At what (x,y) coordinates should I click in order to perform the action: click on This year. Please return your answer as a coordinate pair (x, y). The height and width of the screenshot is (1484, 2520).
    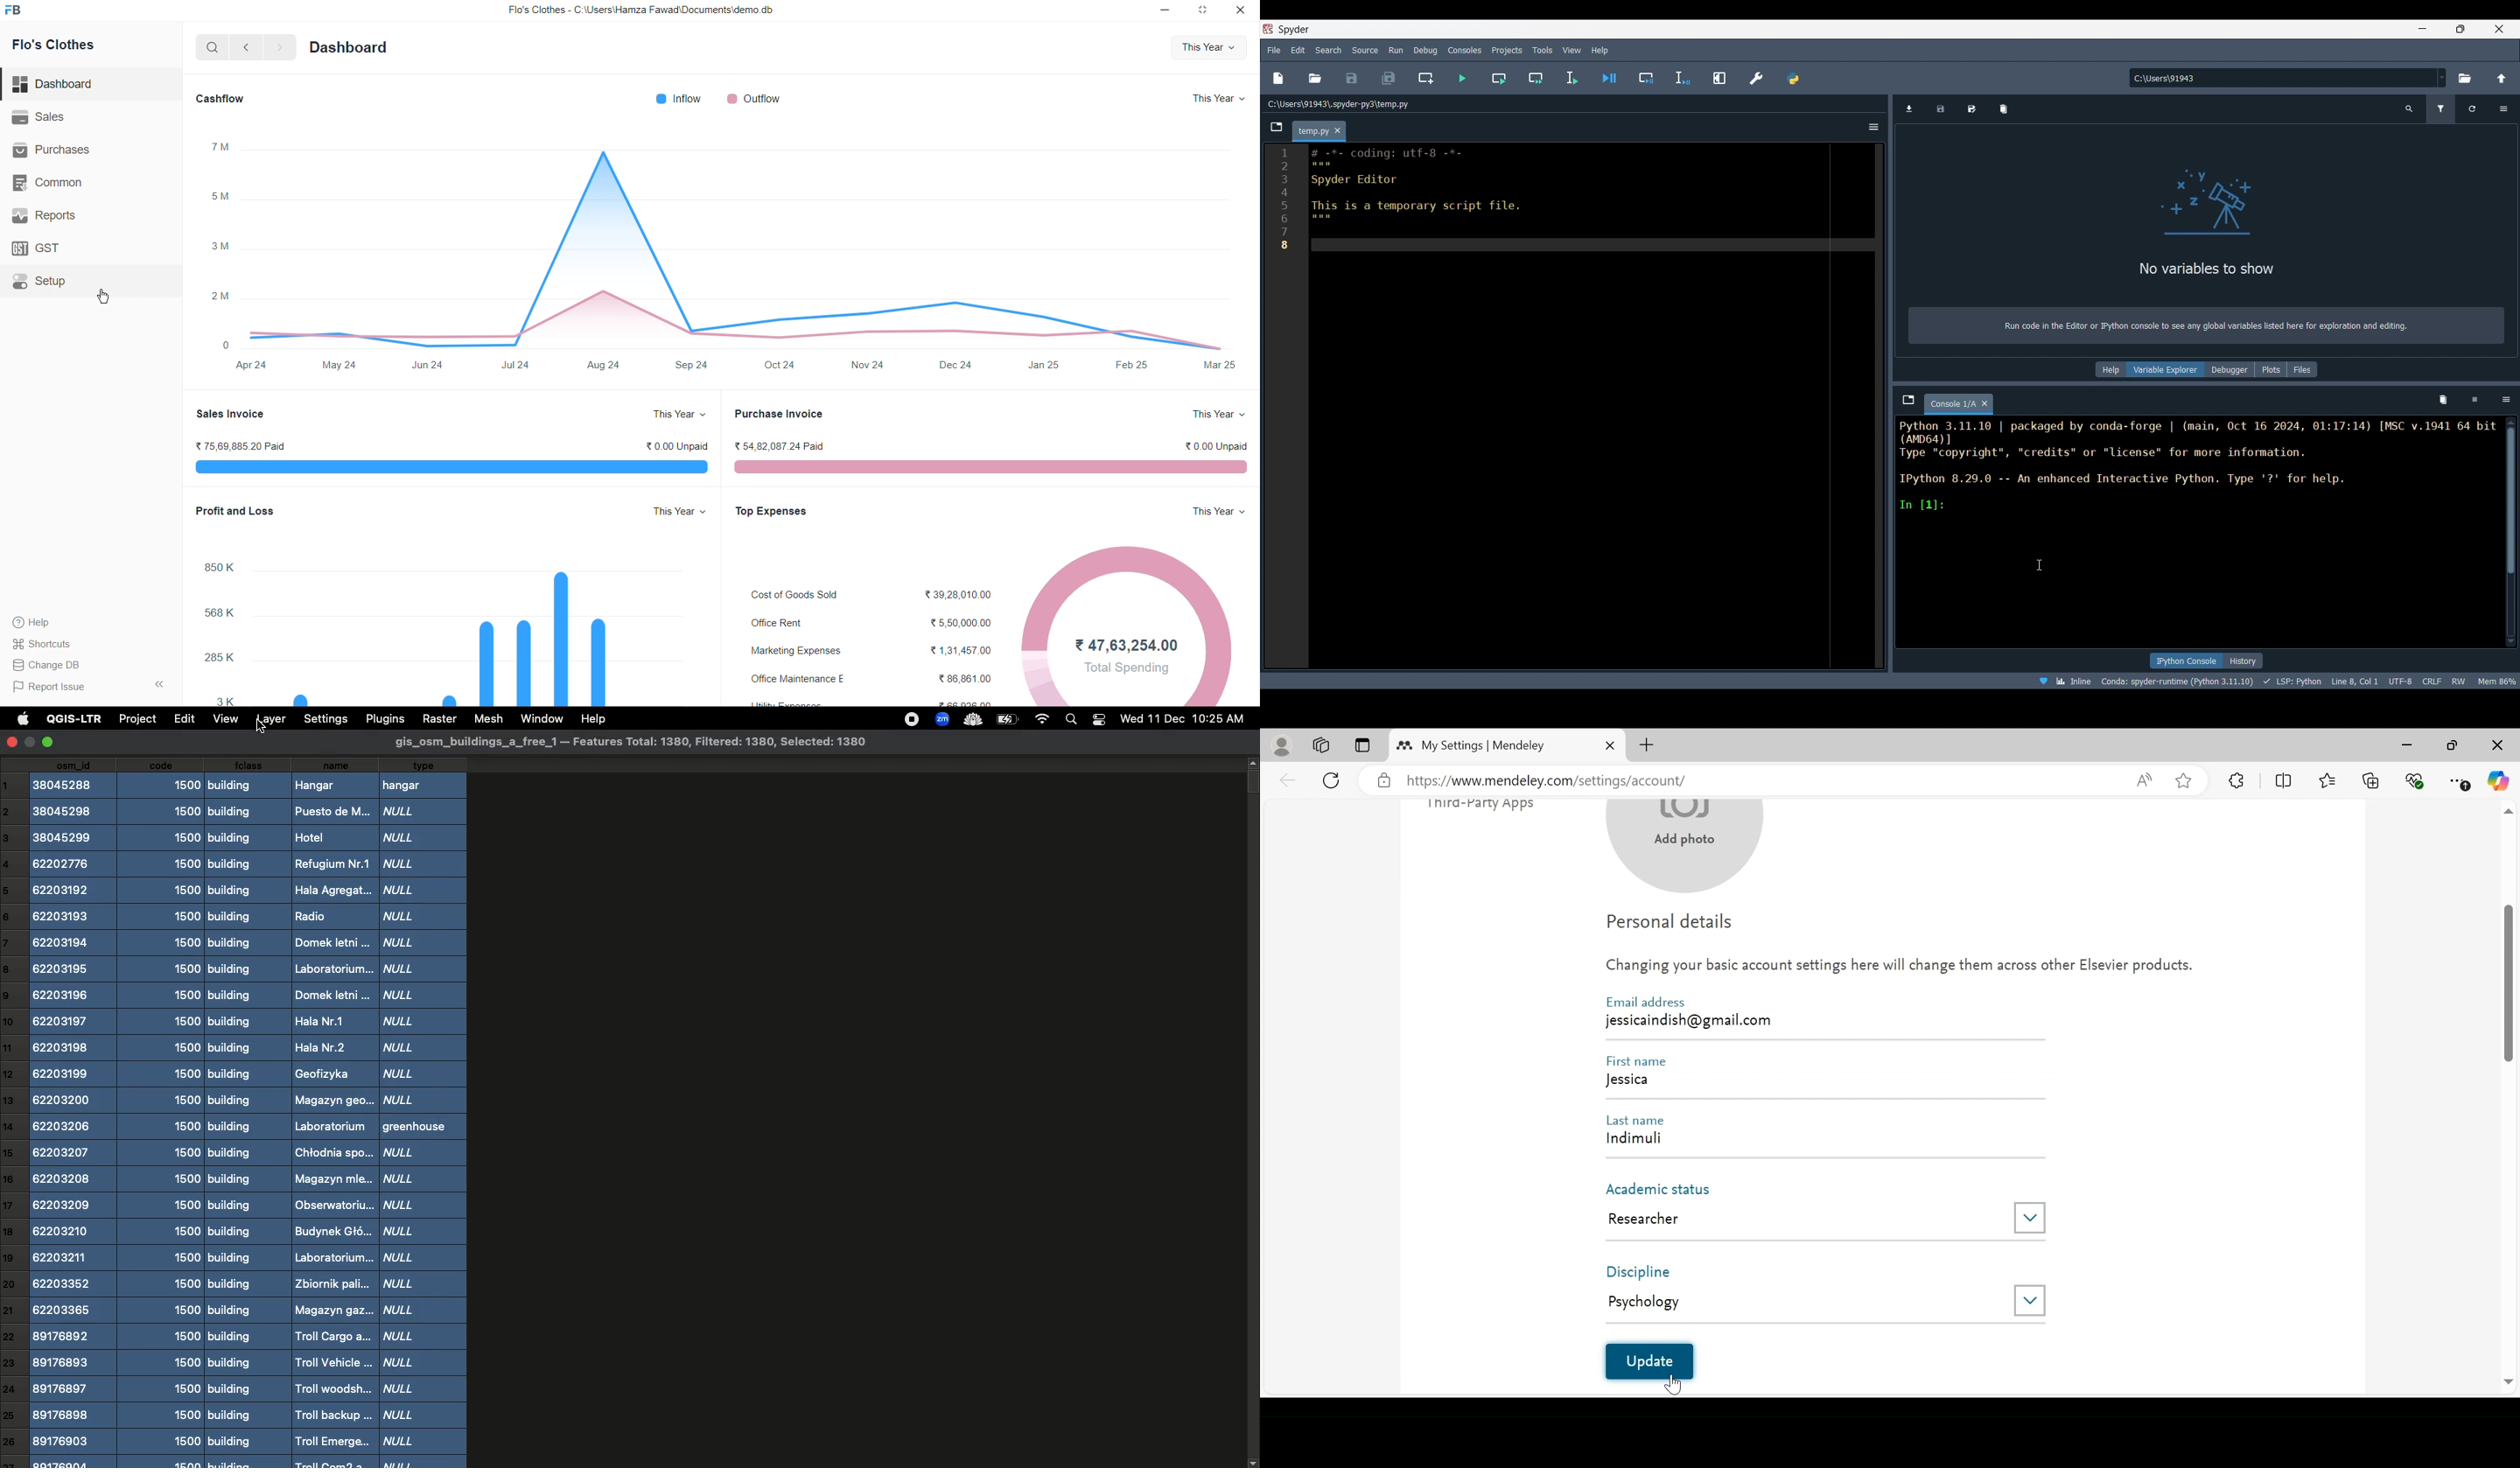
    Looking at the image, I should click on (1219, 412).